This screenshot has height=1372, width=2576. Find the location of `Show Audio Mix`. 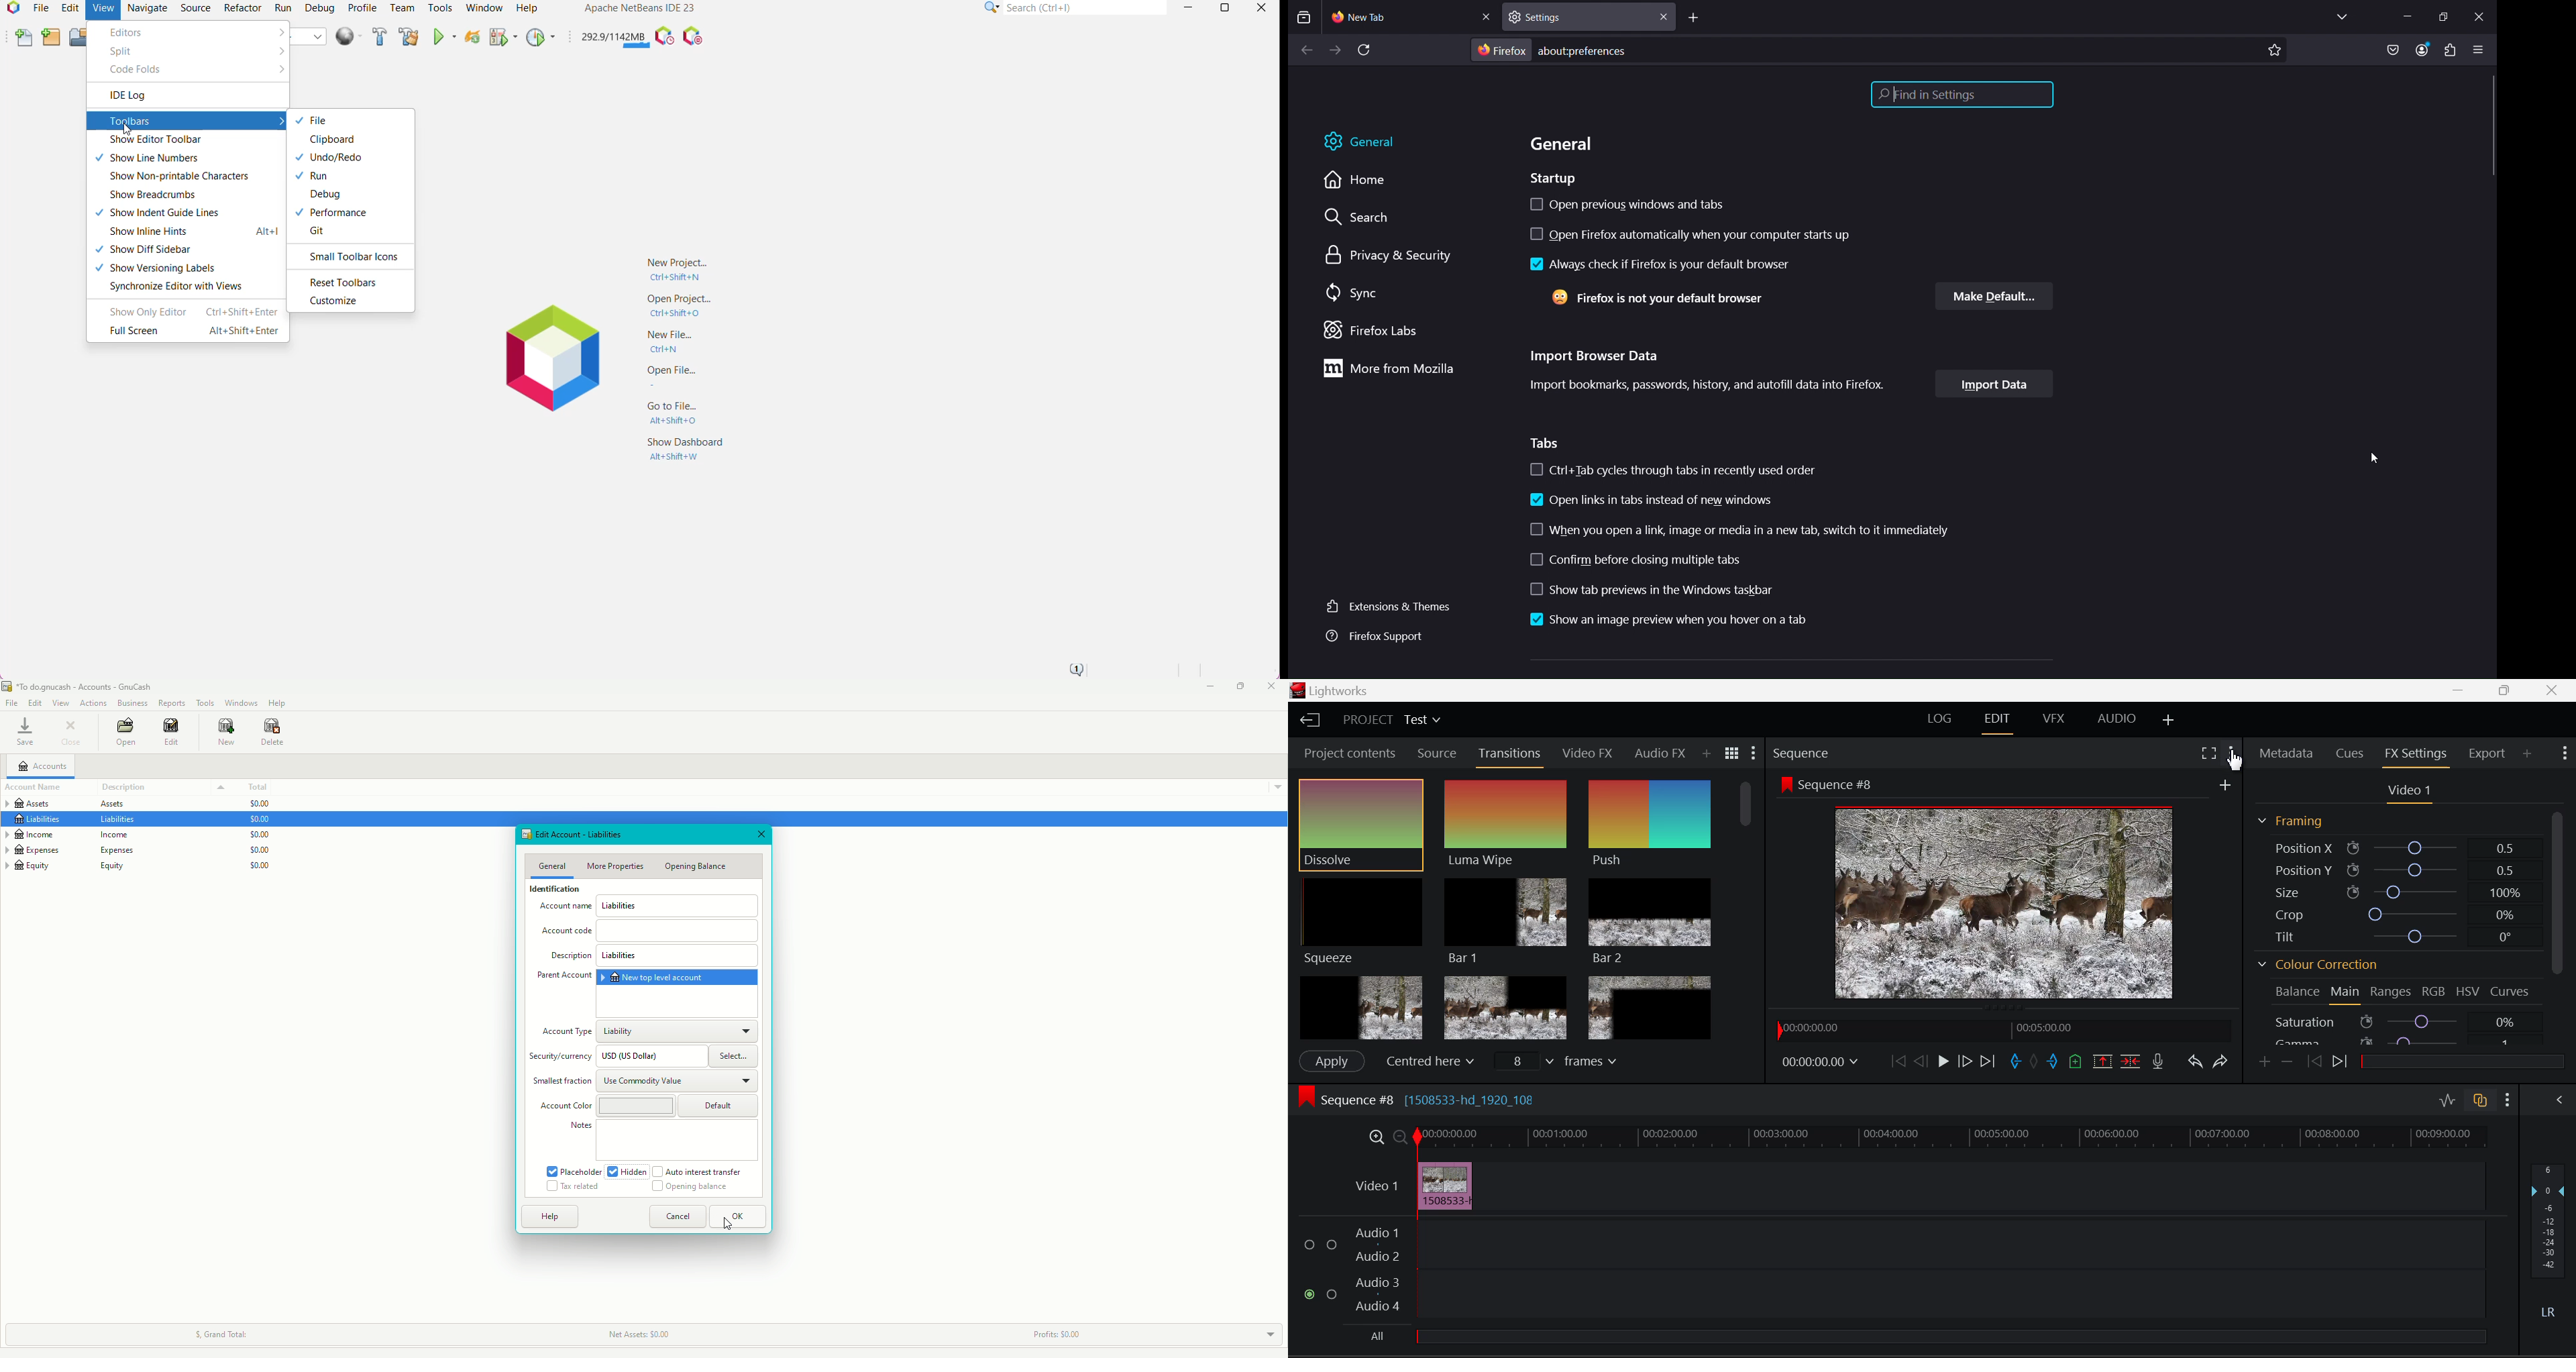

Show Audio Mix is located at coordinates (2559, 1100).